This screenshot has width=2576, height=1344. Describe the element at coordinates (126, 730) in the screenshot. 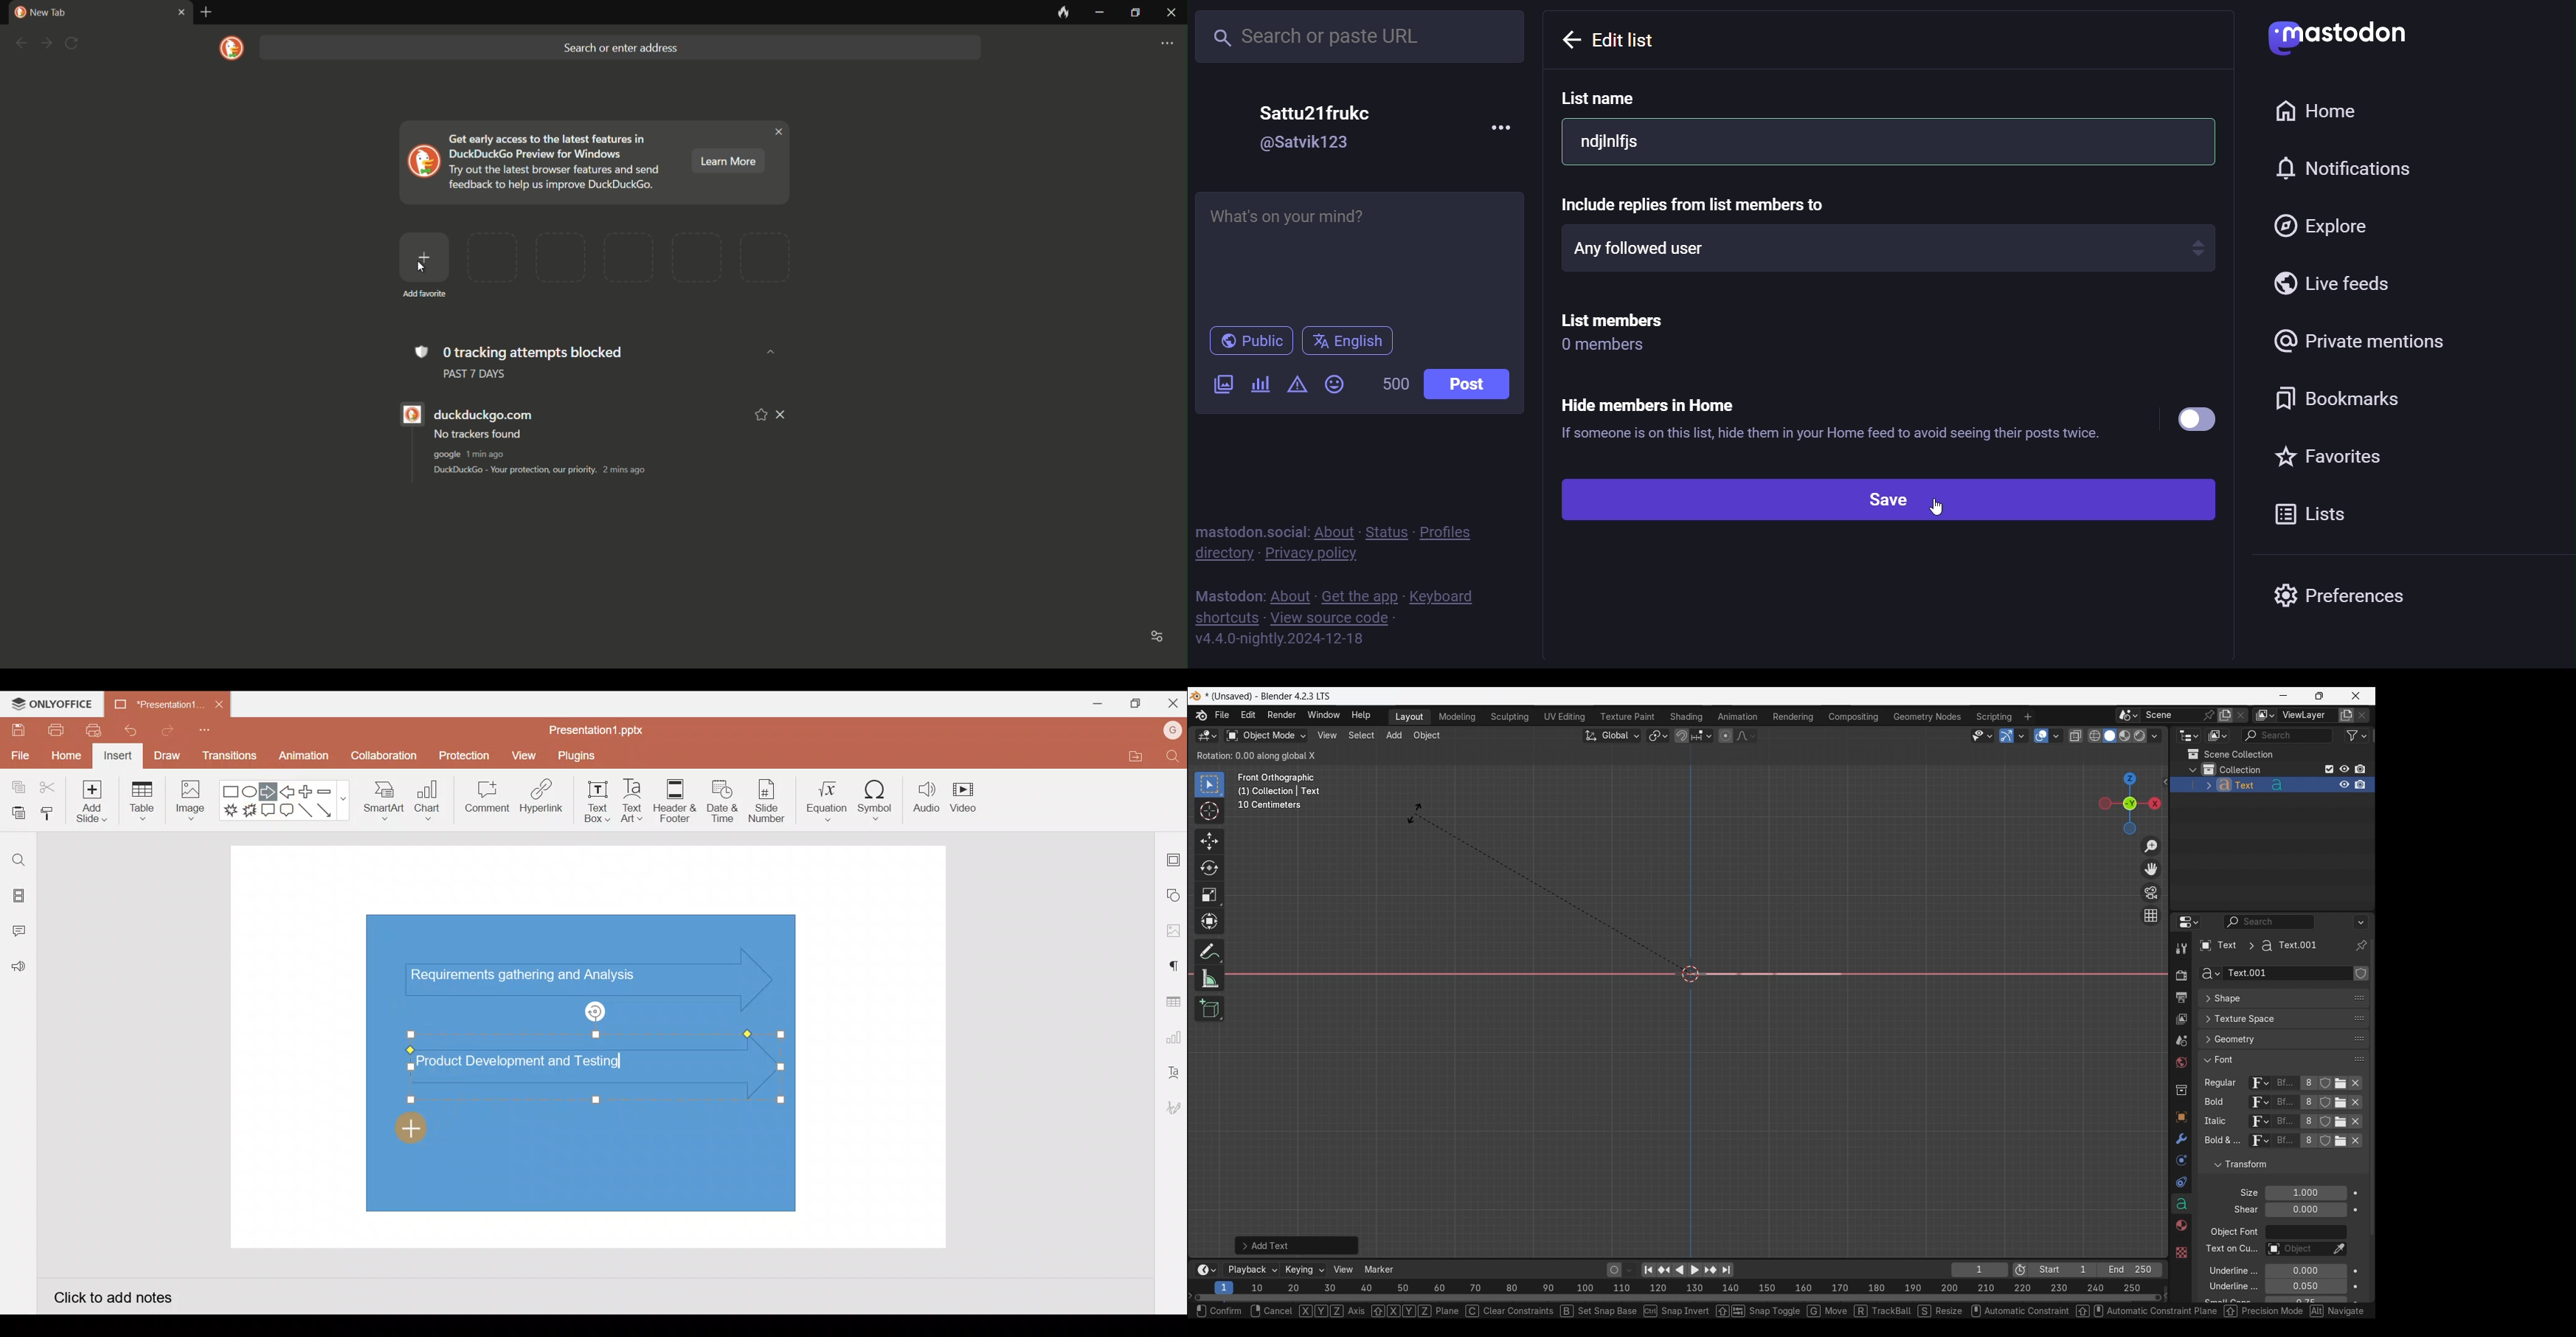

I see `Undo` at that location.